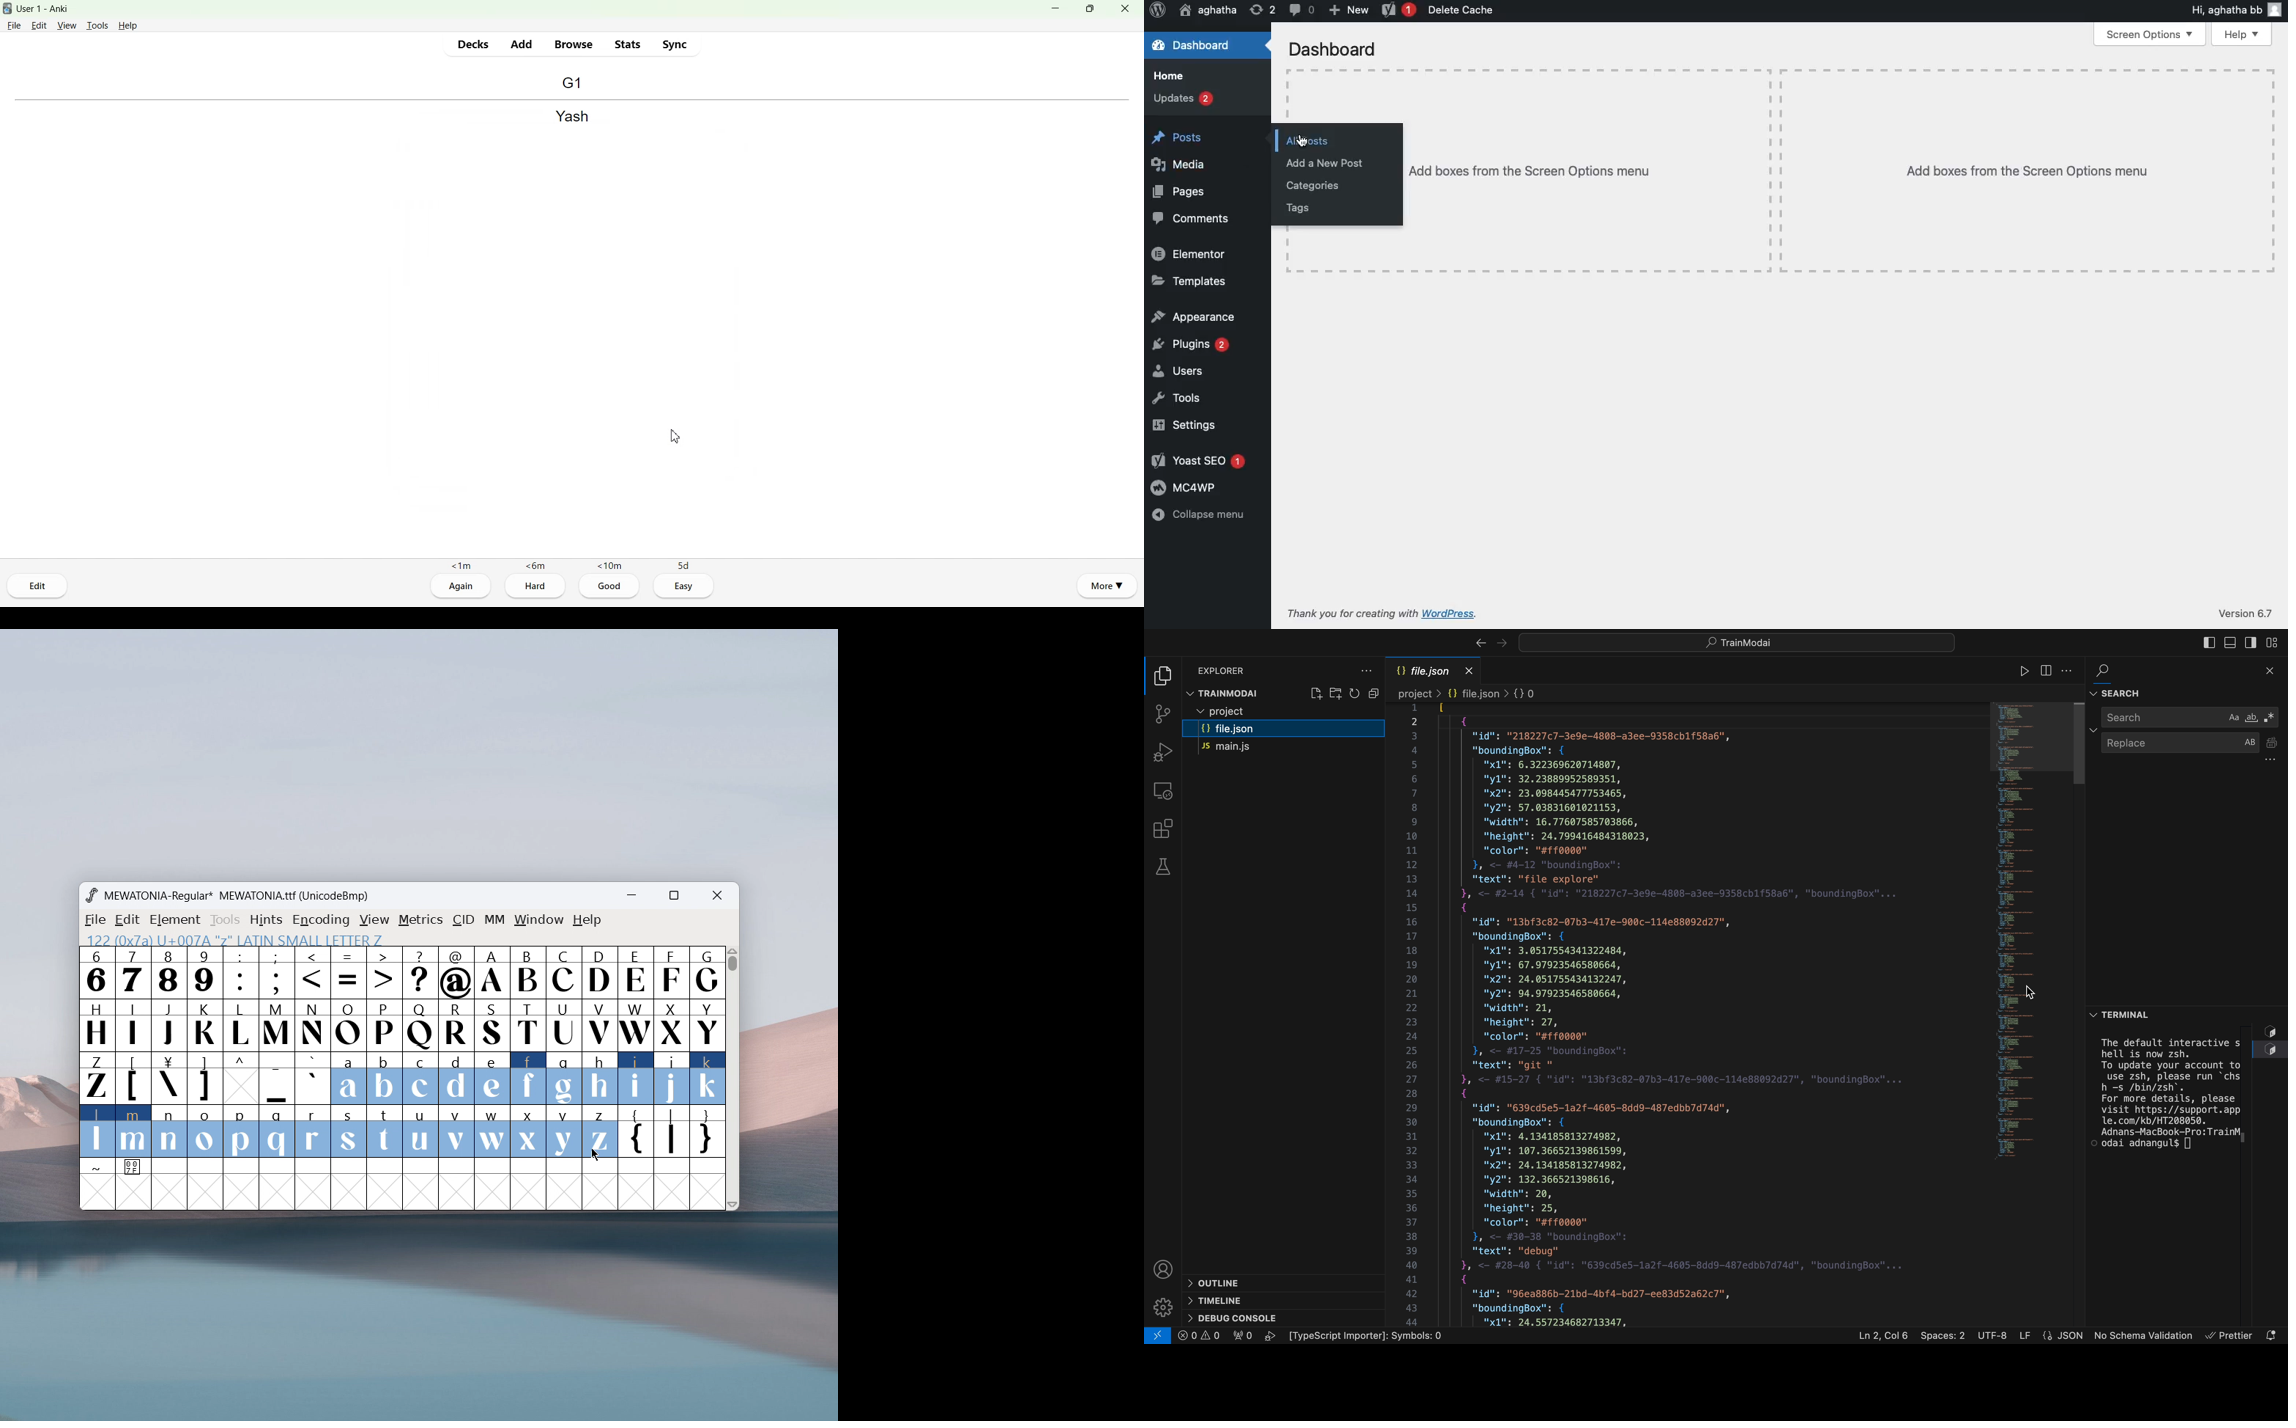 The image size is (2296, 1428). What do you see at coordinates (1226, 691) in the screenshot?
I see `trainmodal` at bounding box center [1226, 691].